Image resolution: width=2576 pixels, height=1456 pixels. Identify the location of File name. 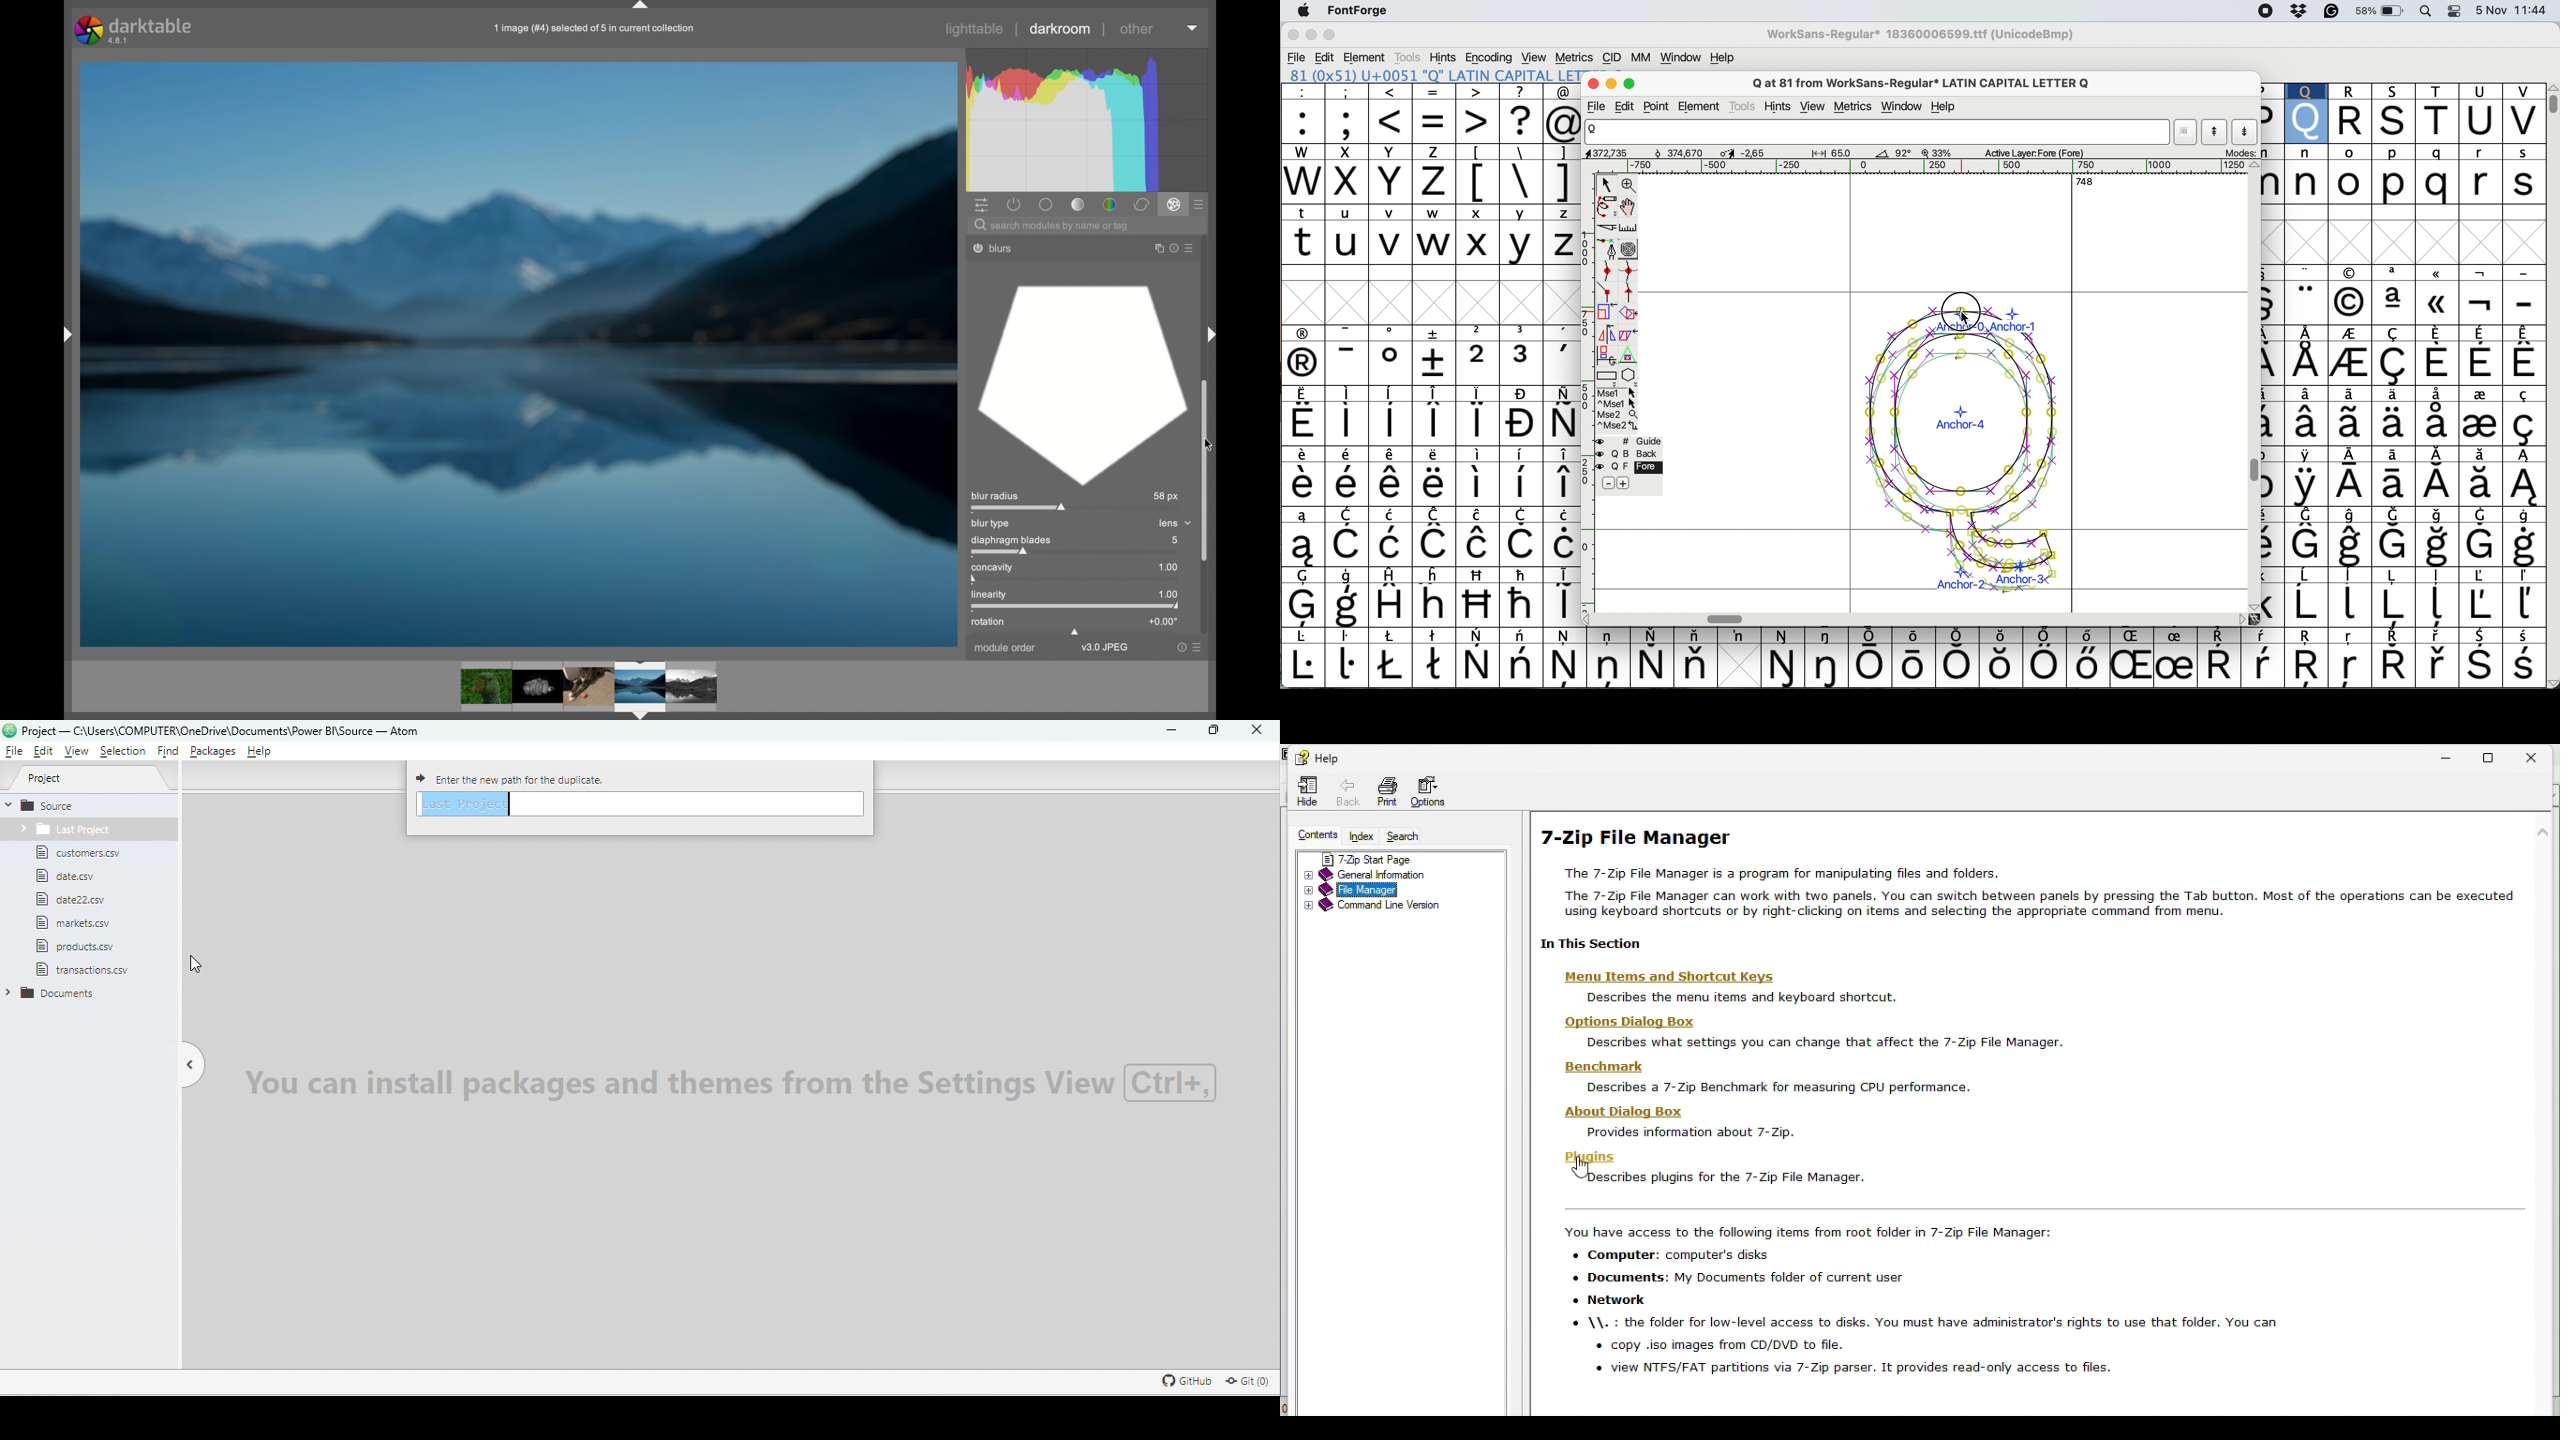
(223, 730).